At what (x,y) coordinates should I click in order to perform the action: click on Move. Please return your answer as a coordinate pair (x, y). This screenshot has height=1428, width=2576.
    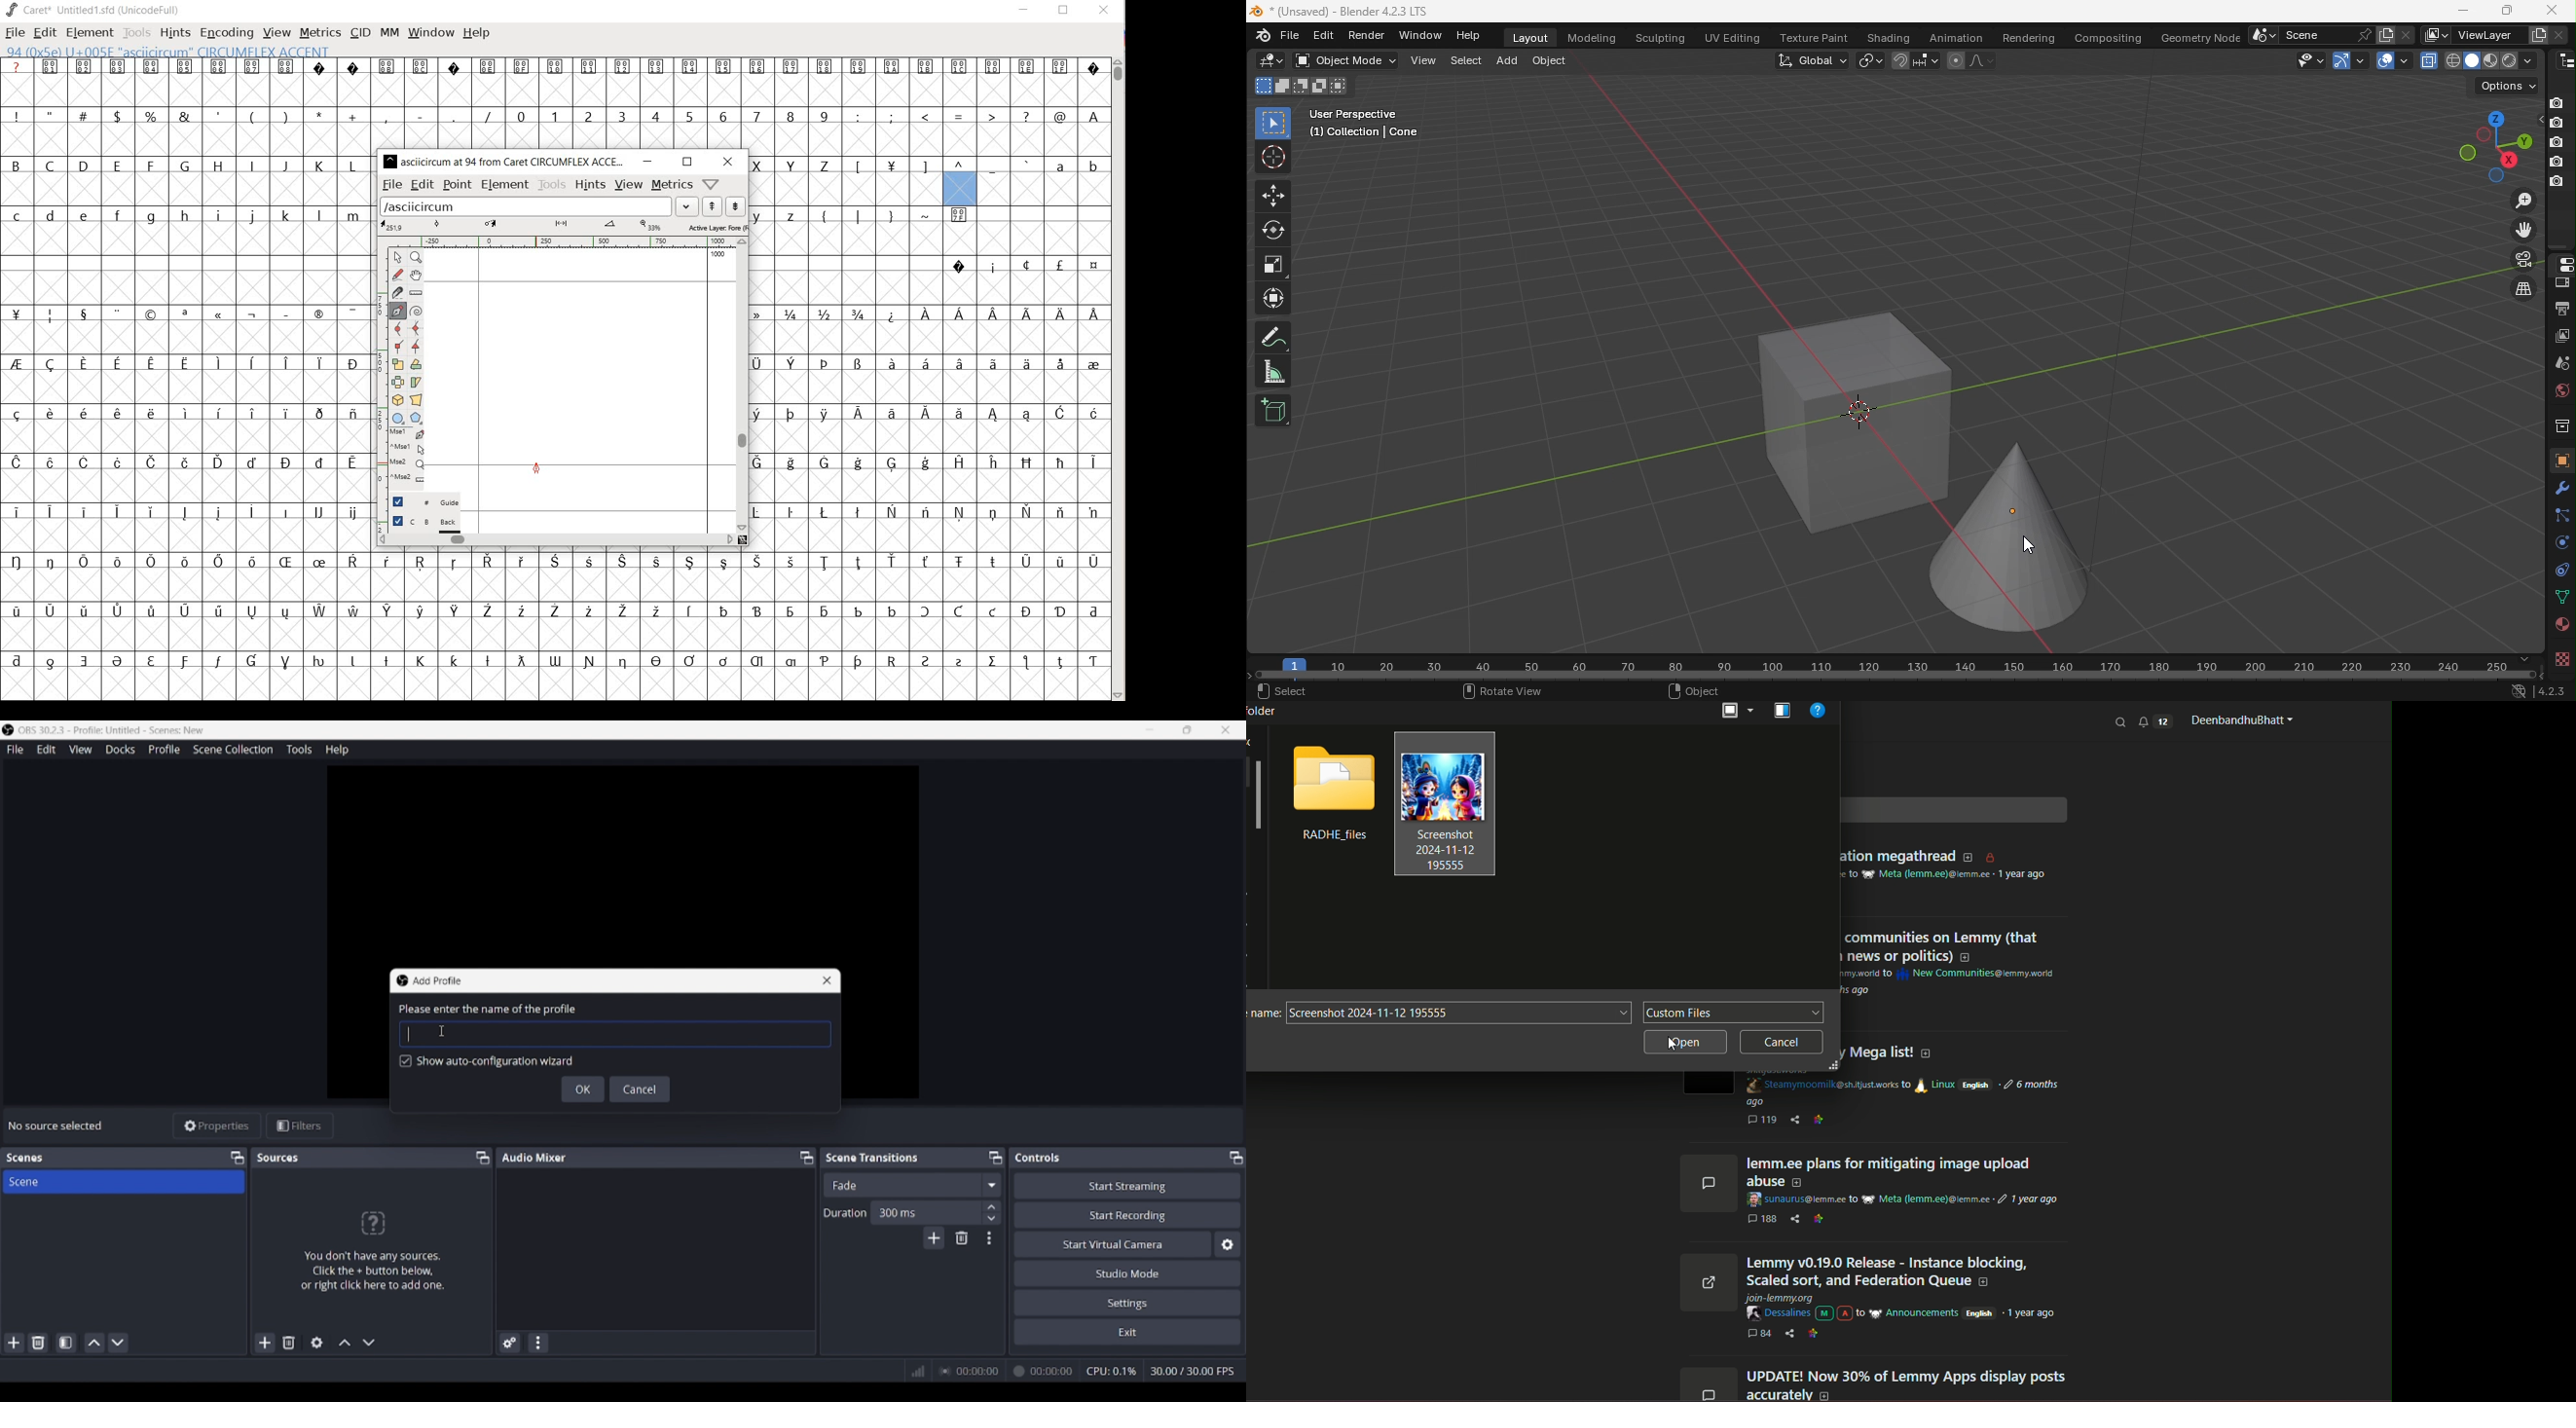
    Looking at the image, I should click on (1272, 195).